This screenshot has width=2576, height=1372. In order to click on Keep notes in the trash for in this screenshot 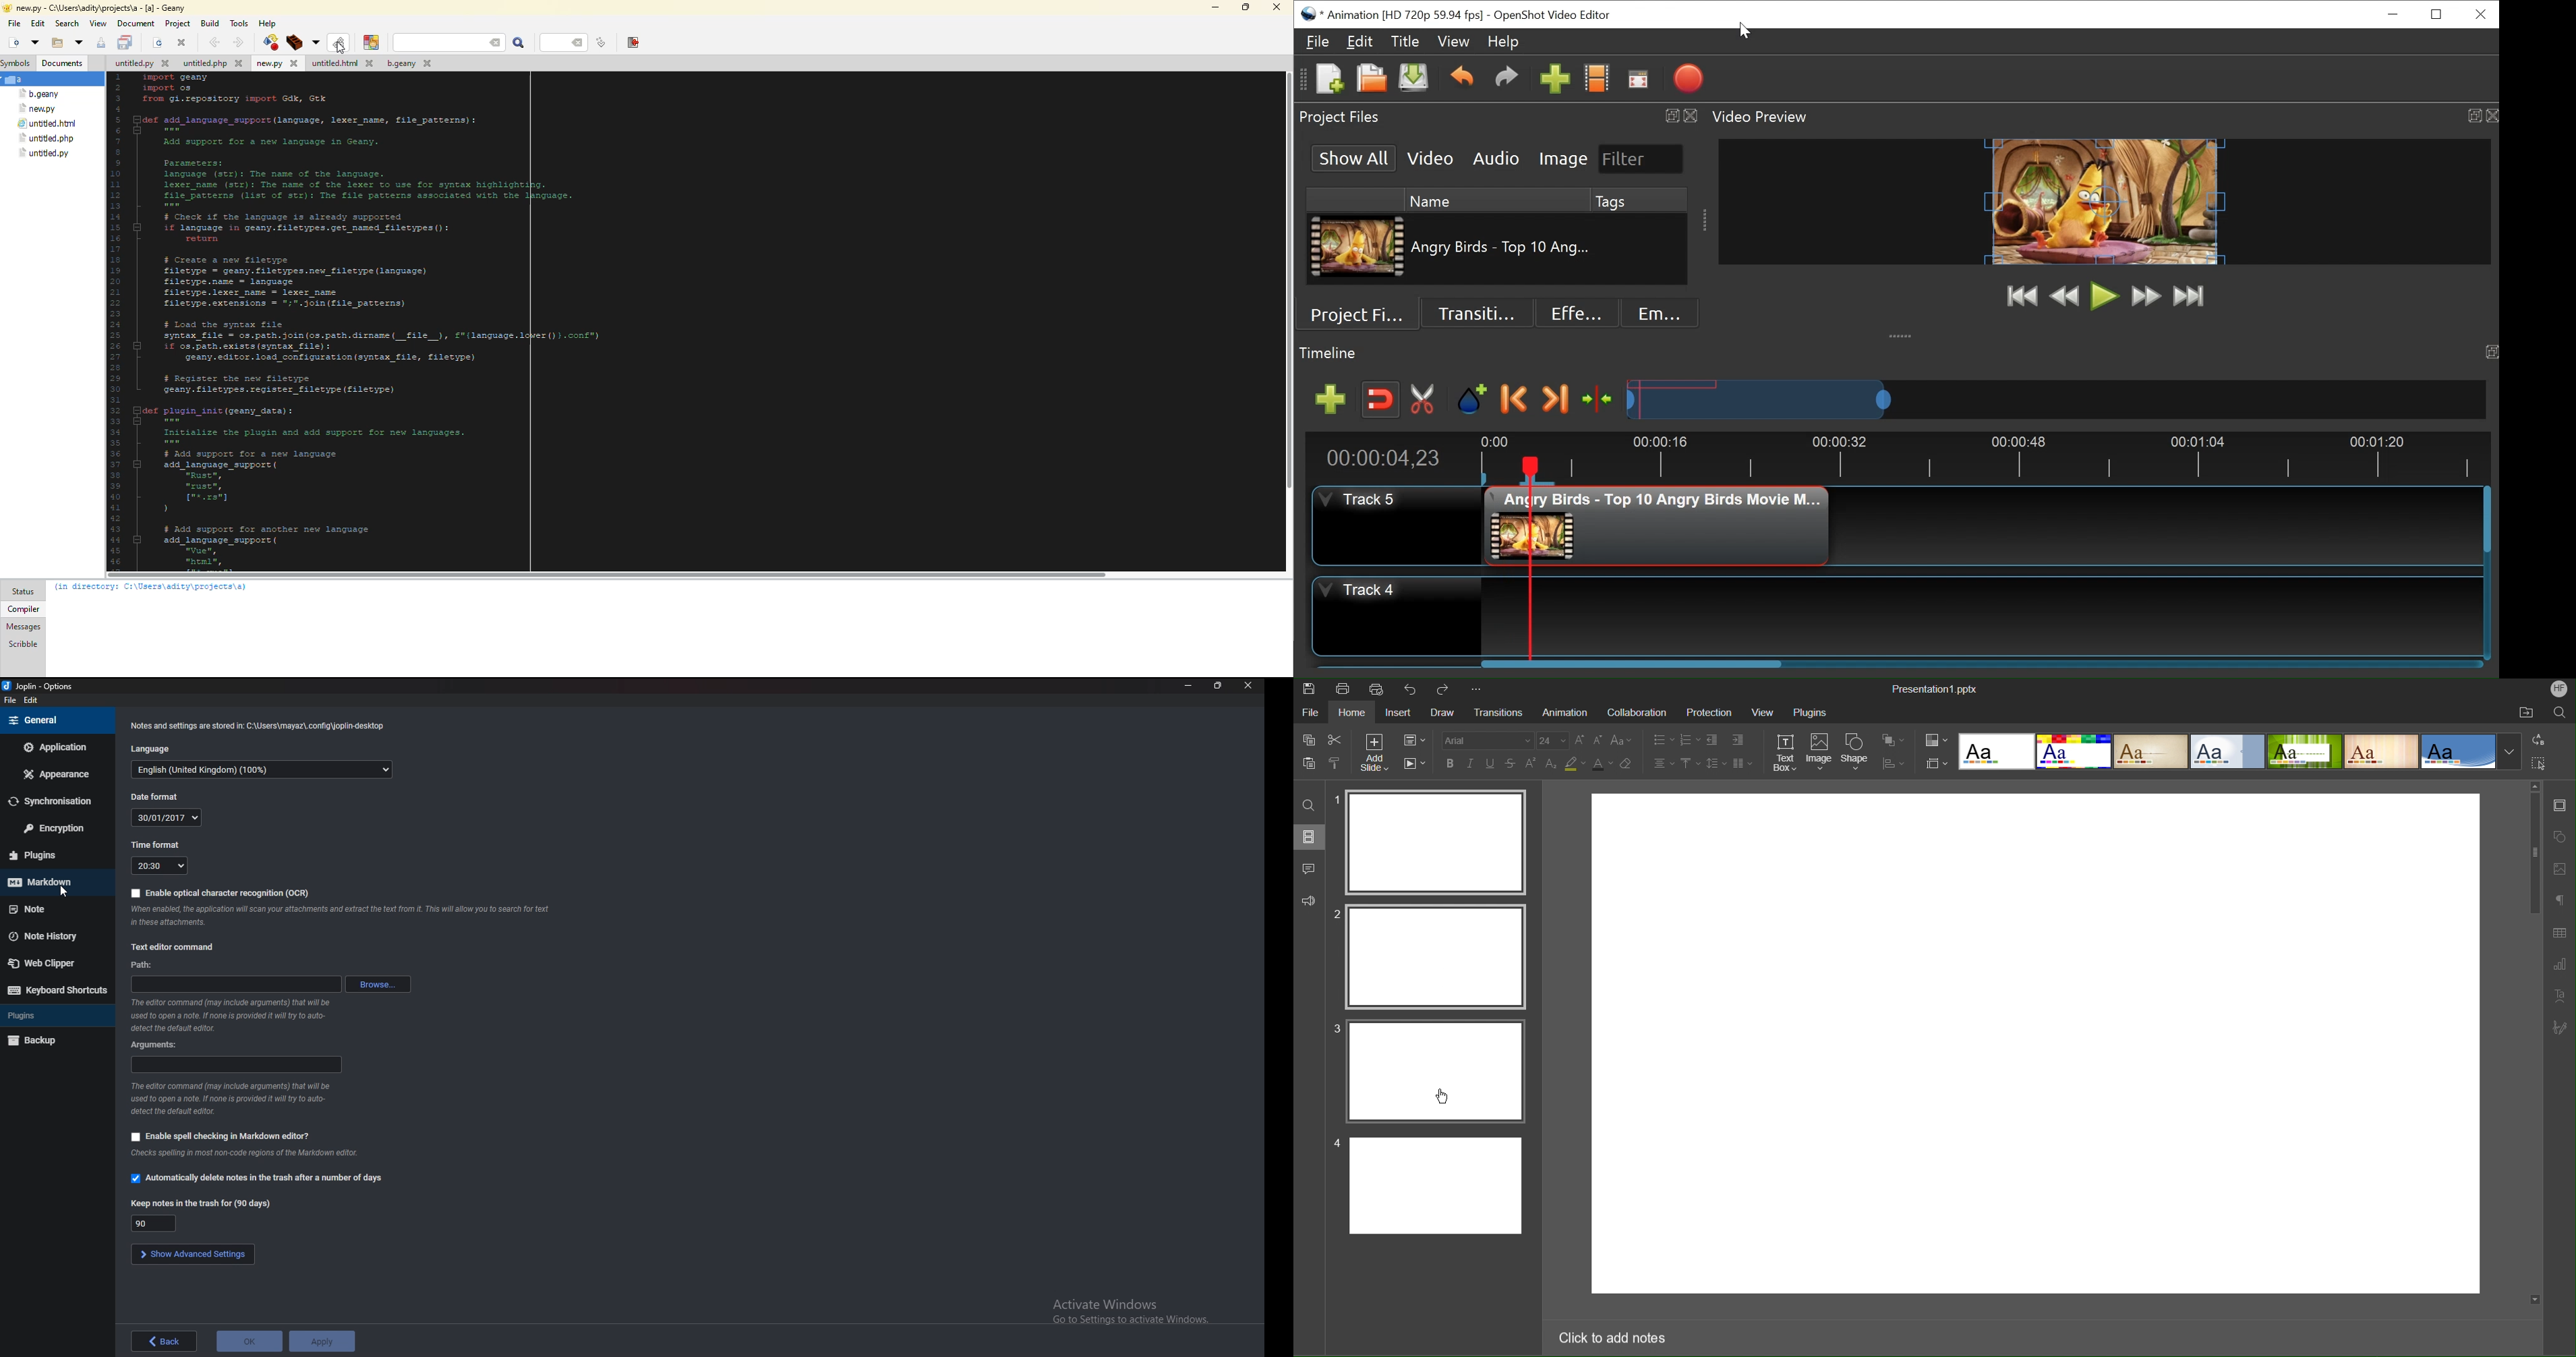, I will do `click(155, 1223)`.